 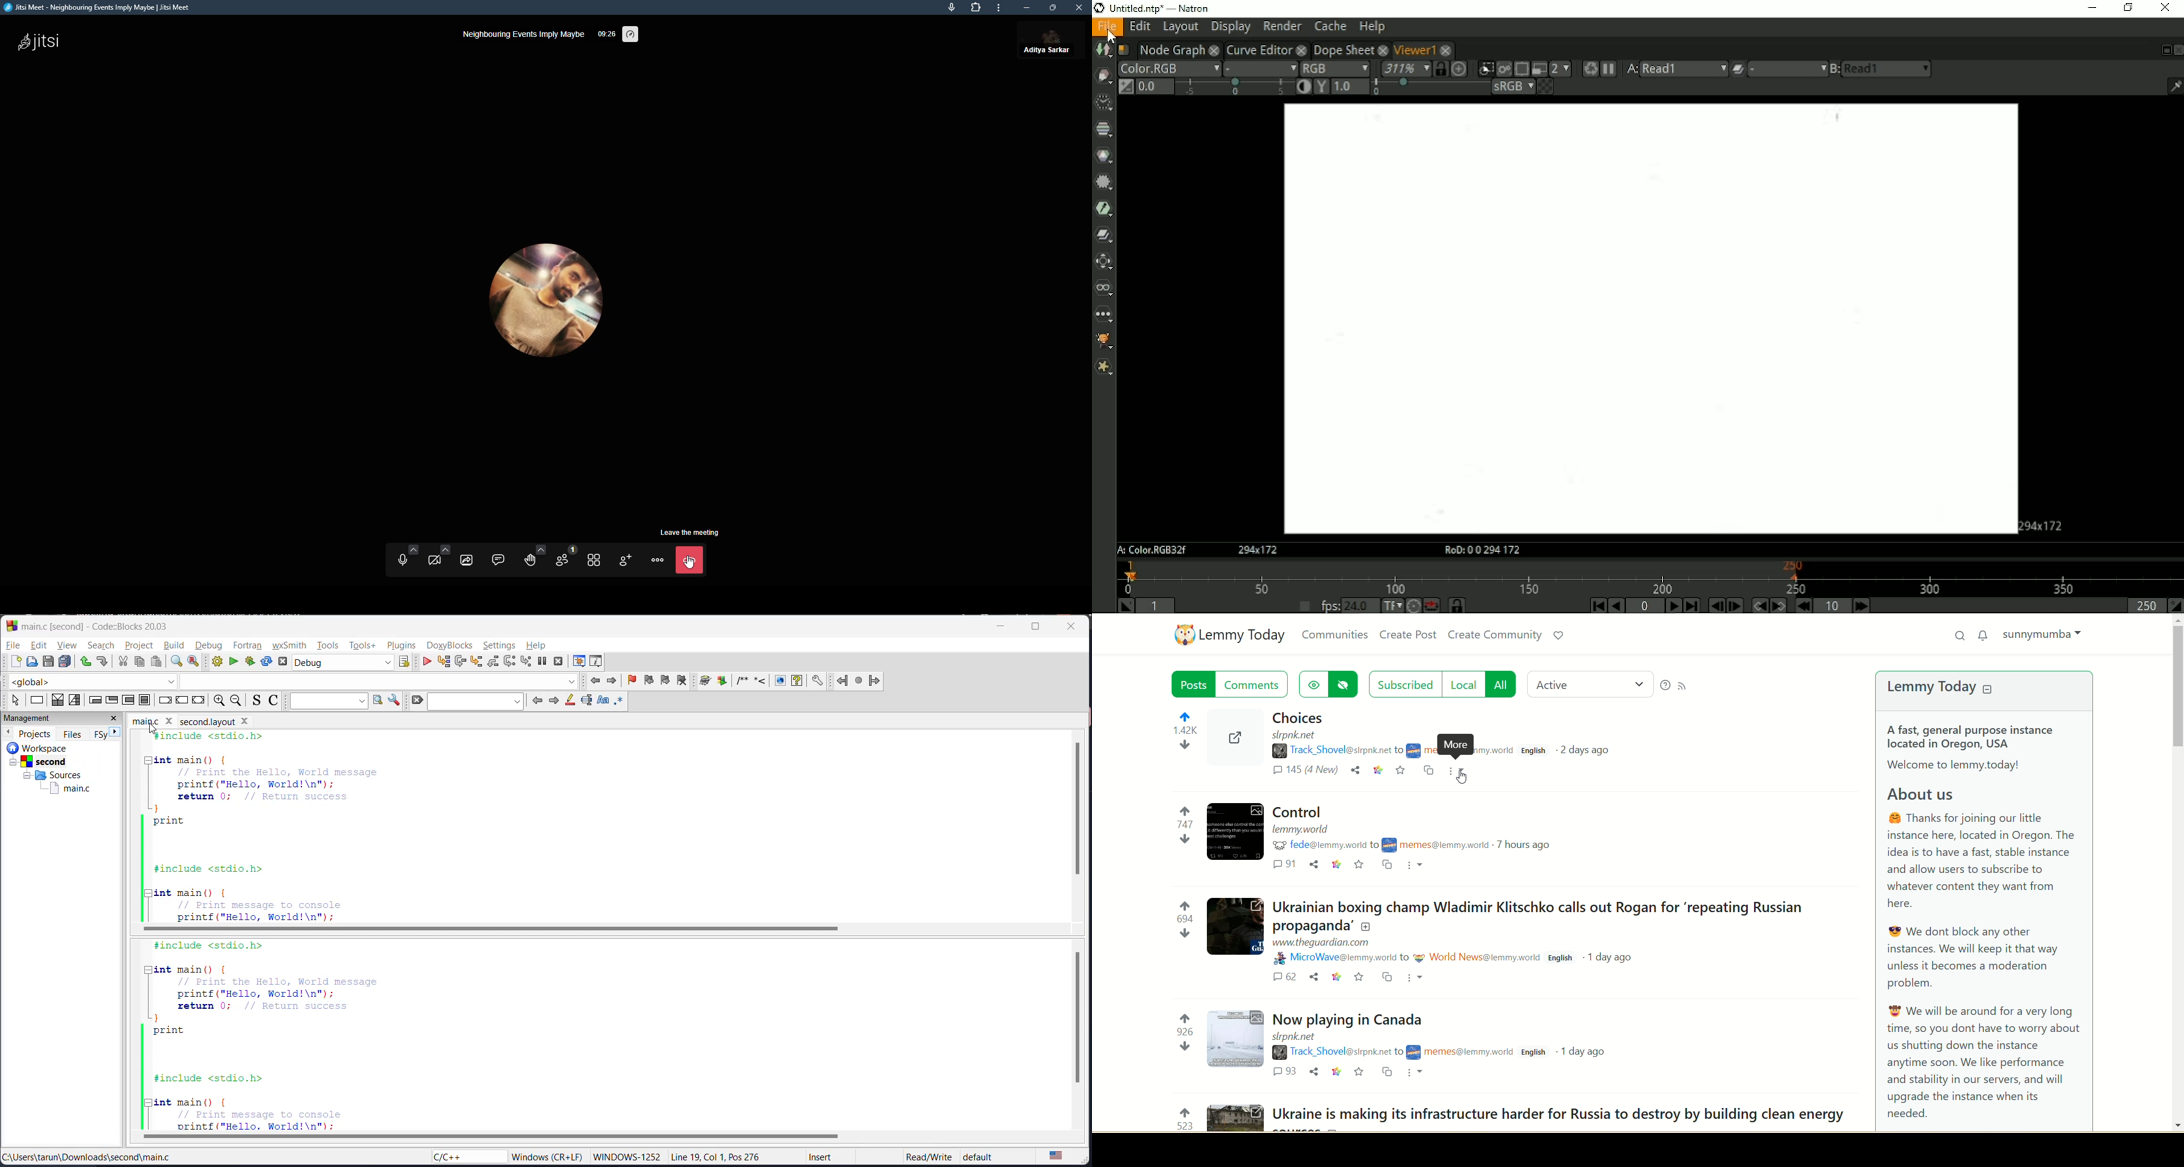 What do you see at coordinates (718, 1157) in the screenshot?
I see `Line 19, Col 1, Pos 276` at bounding box center [718, 1157].